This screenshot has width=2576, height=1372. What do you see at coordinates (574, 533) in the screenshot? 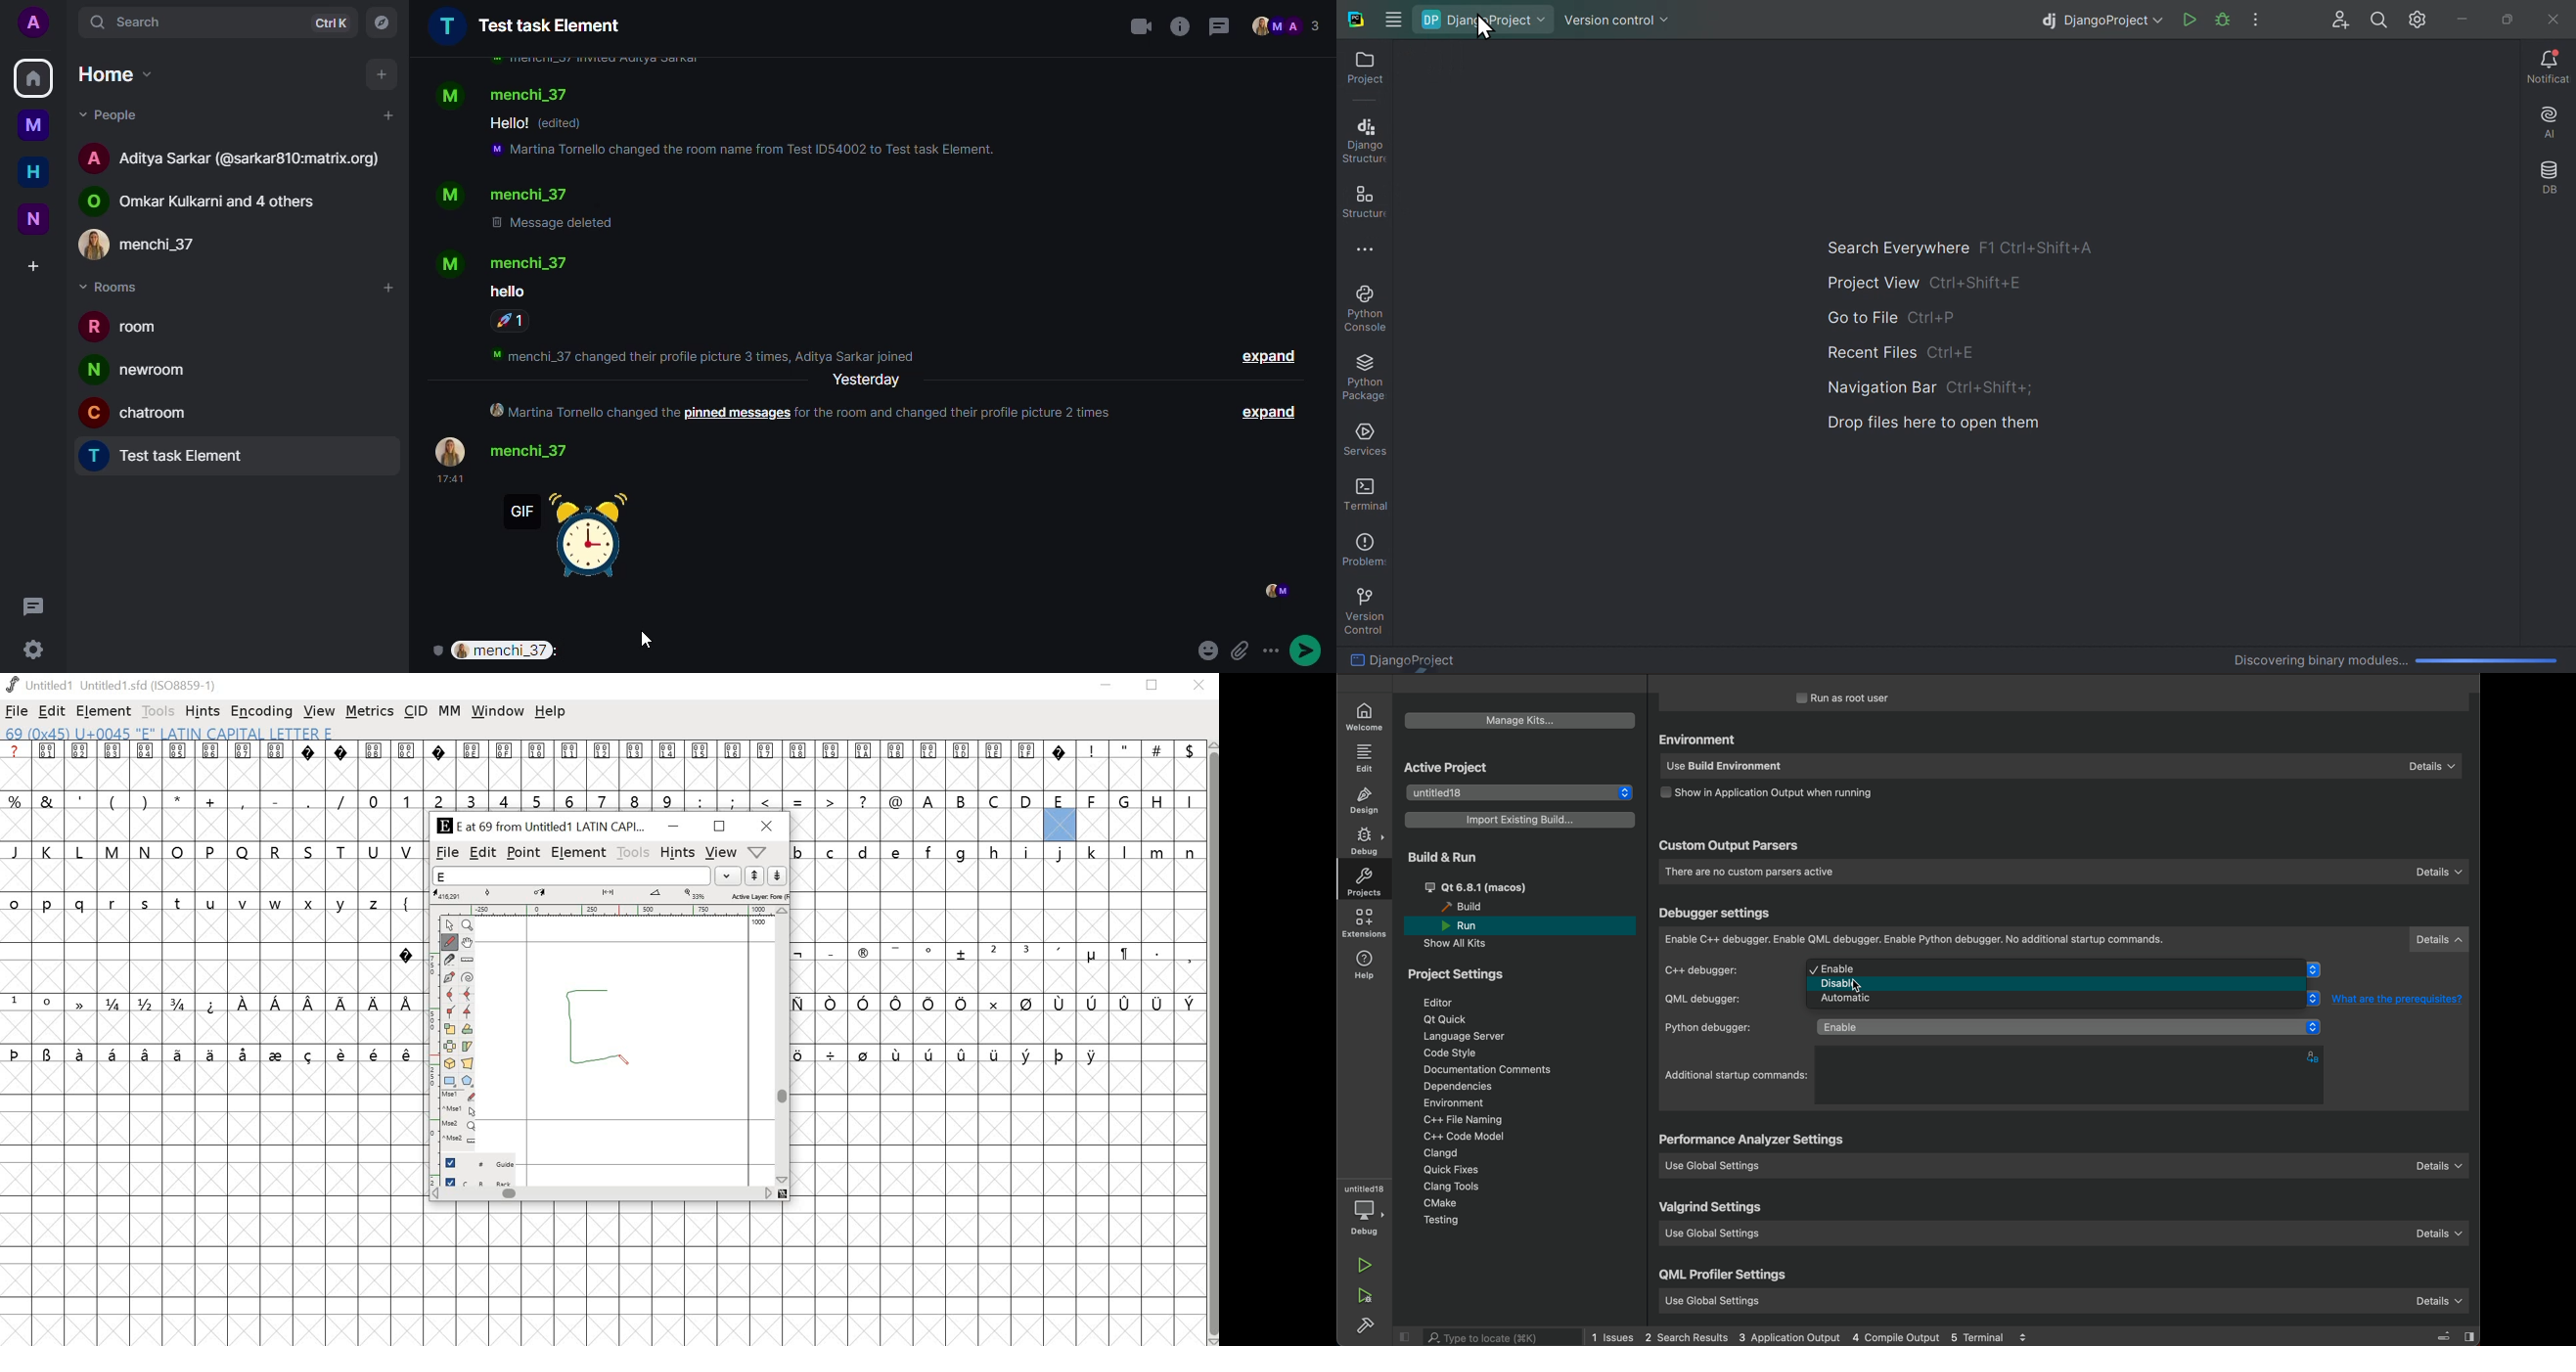
I see `gif` at bounding box center [574, 533].